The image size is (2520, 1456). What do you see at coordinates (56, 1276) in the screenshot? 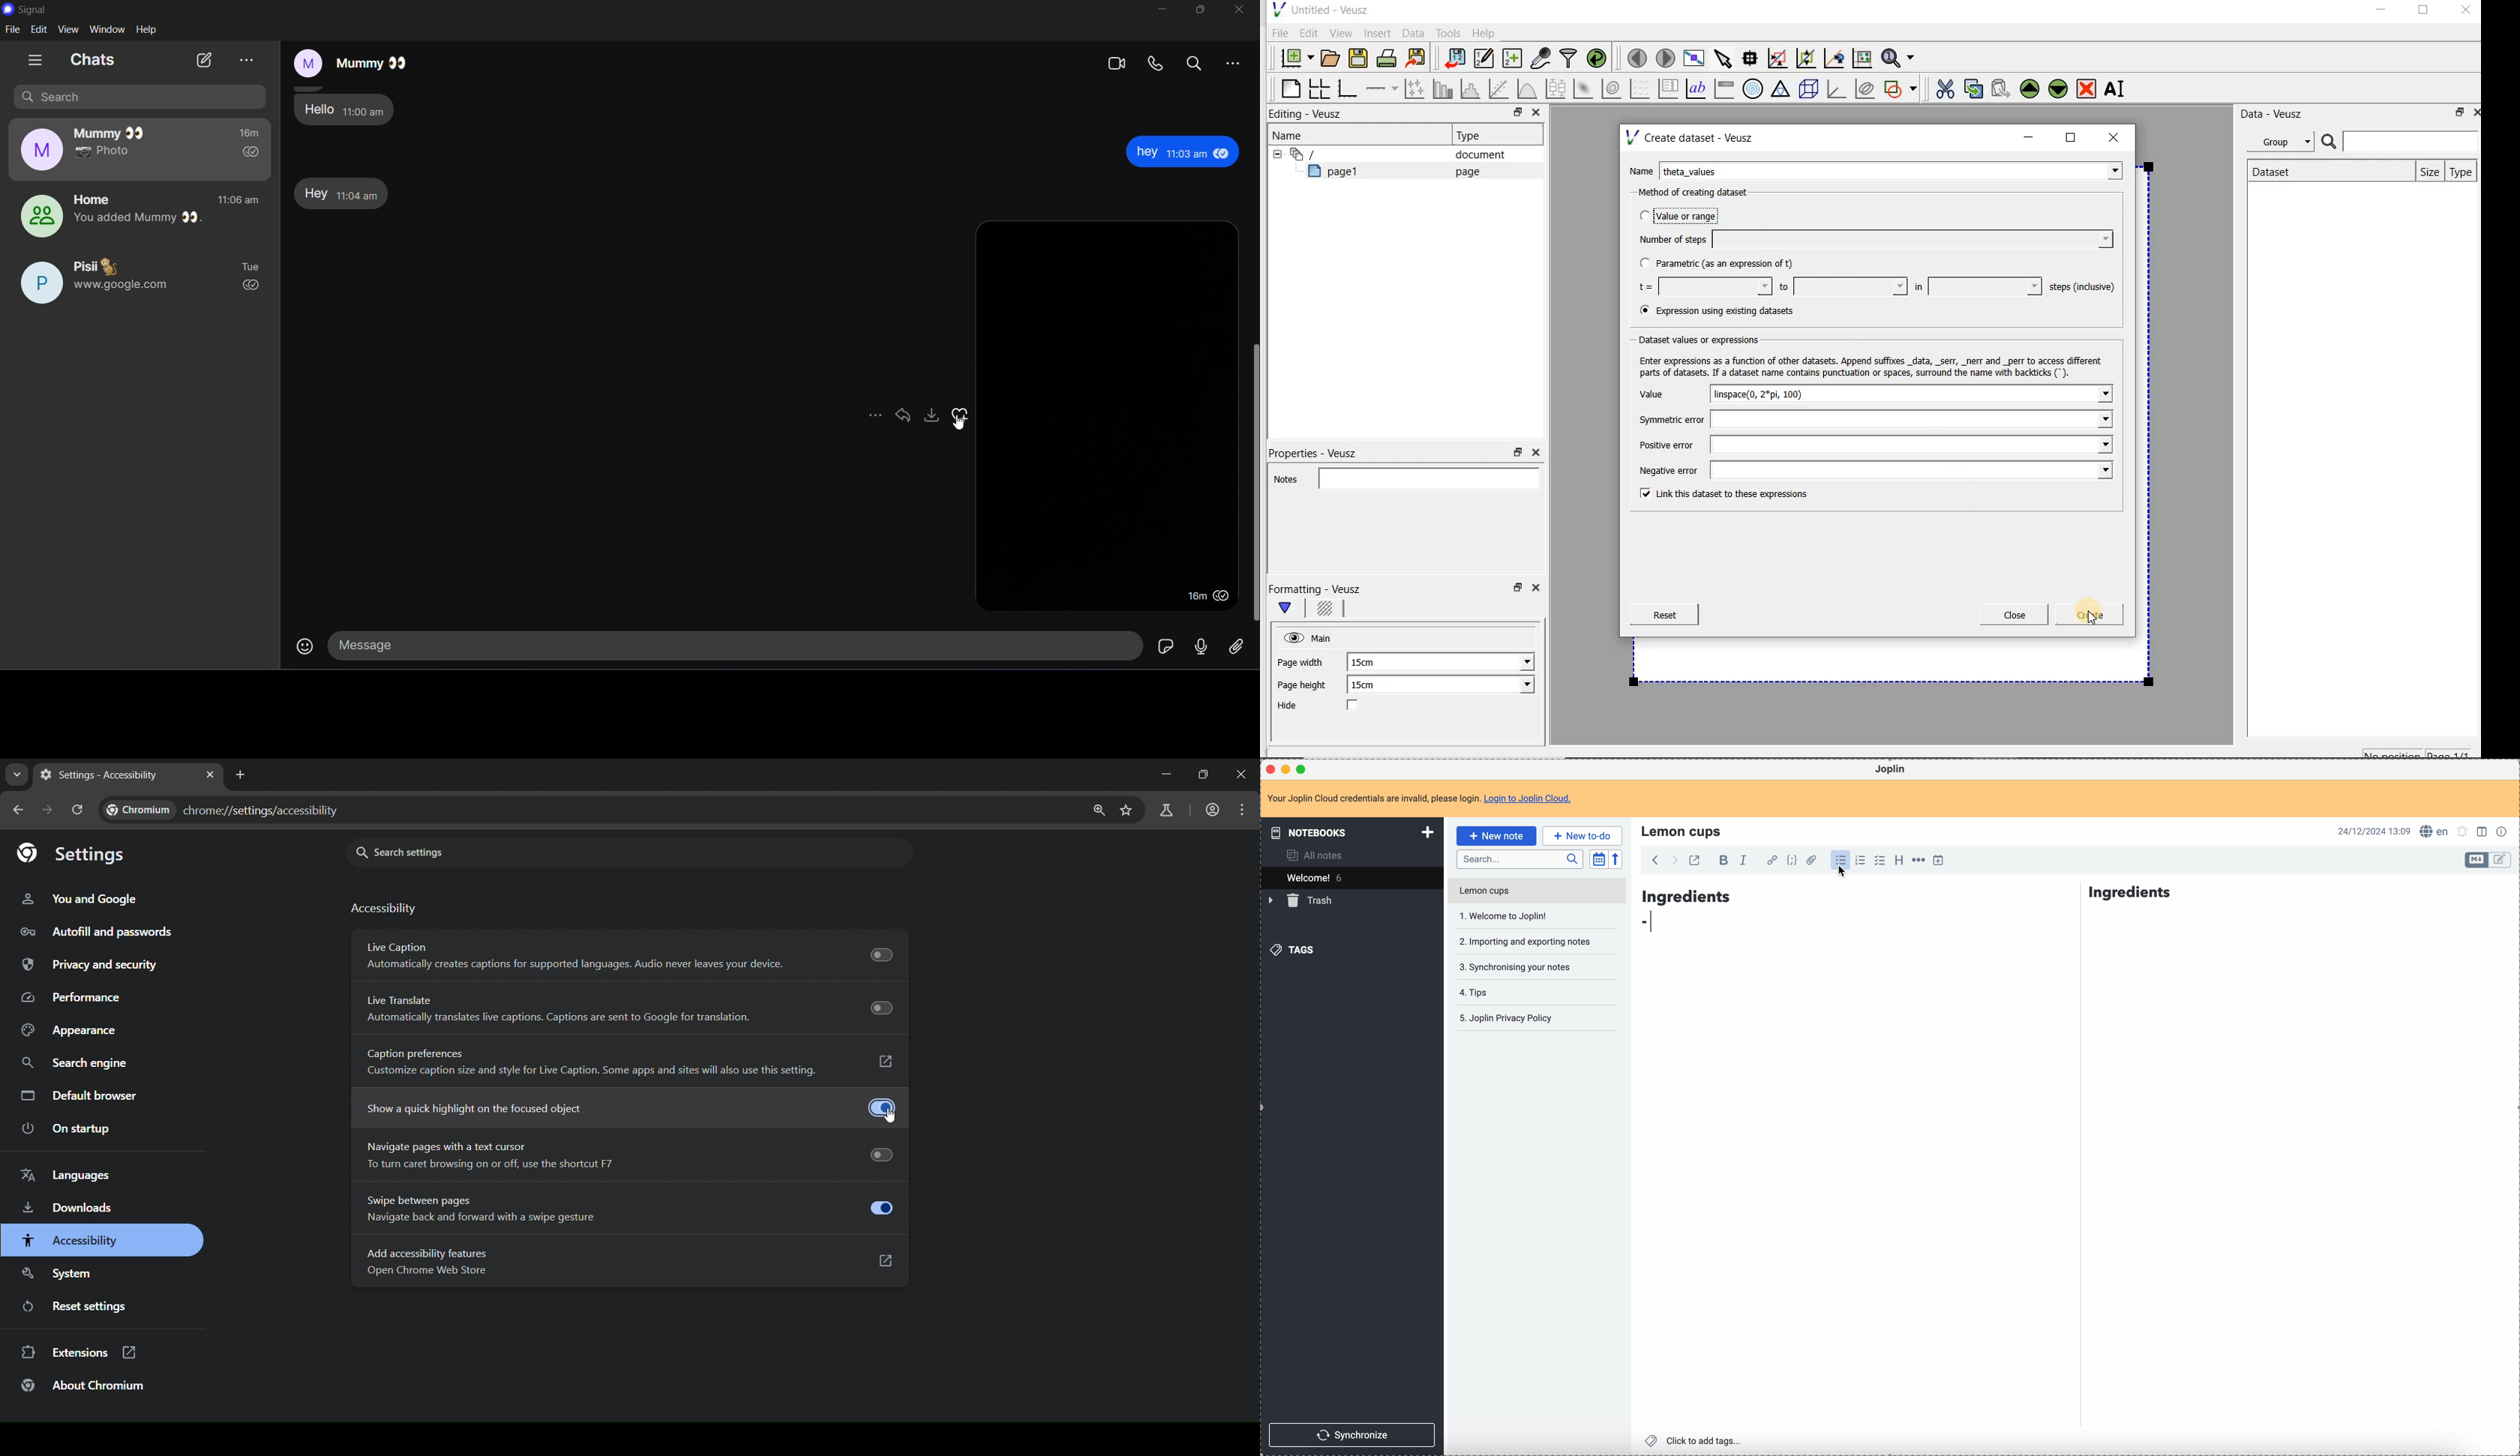
I see `system` at bounding box center [56, 1276].